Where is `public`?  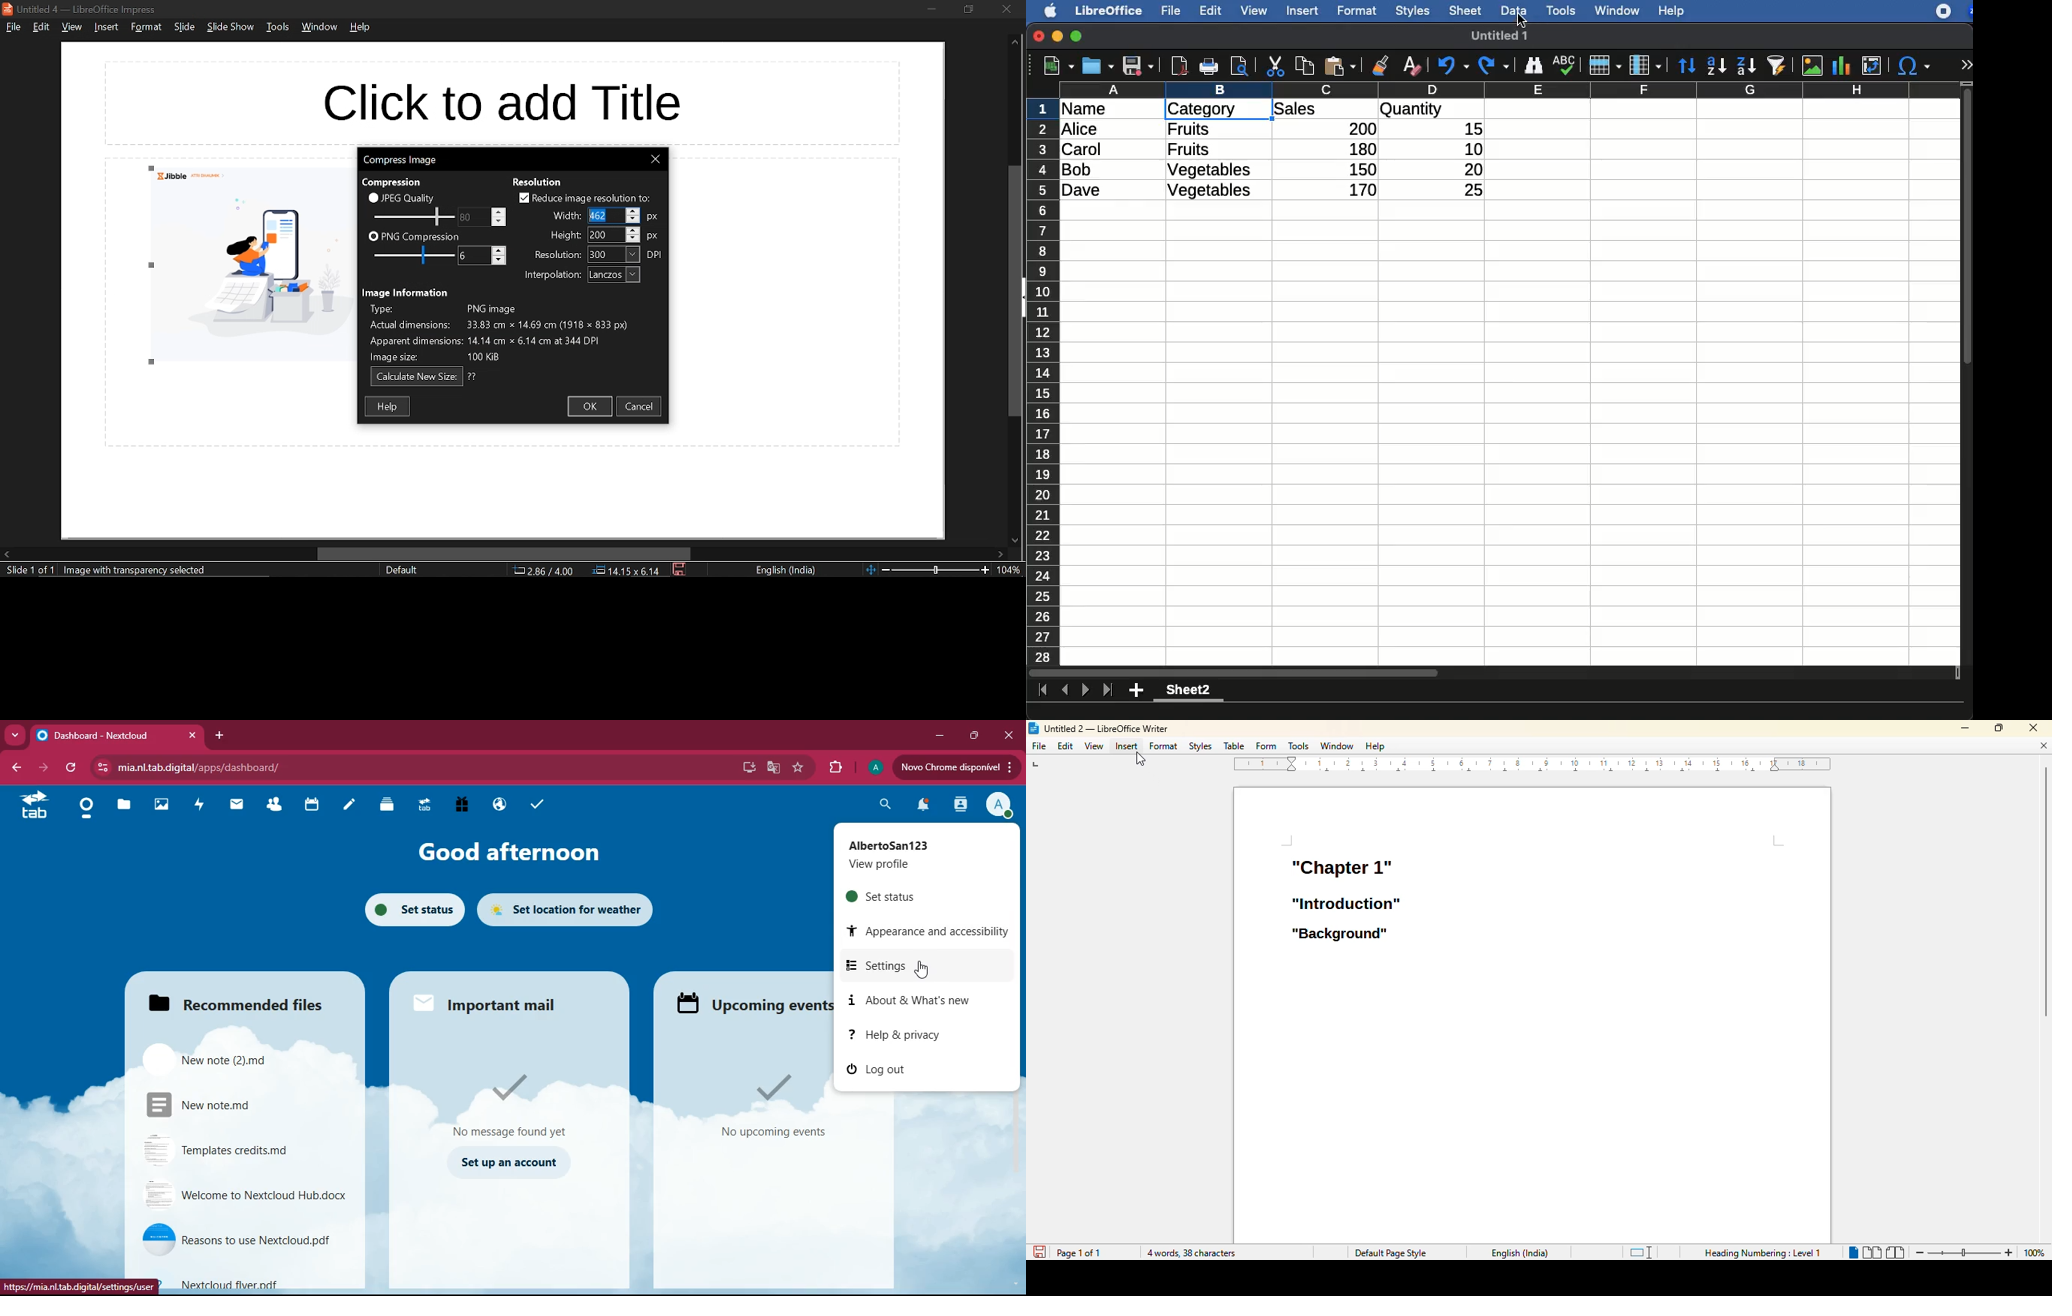
public is located at coordinates (497, 806).